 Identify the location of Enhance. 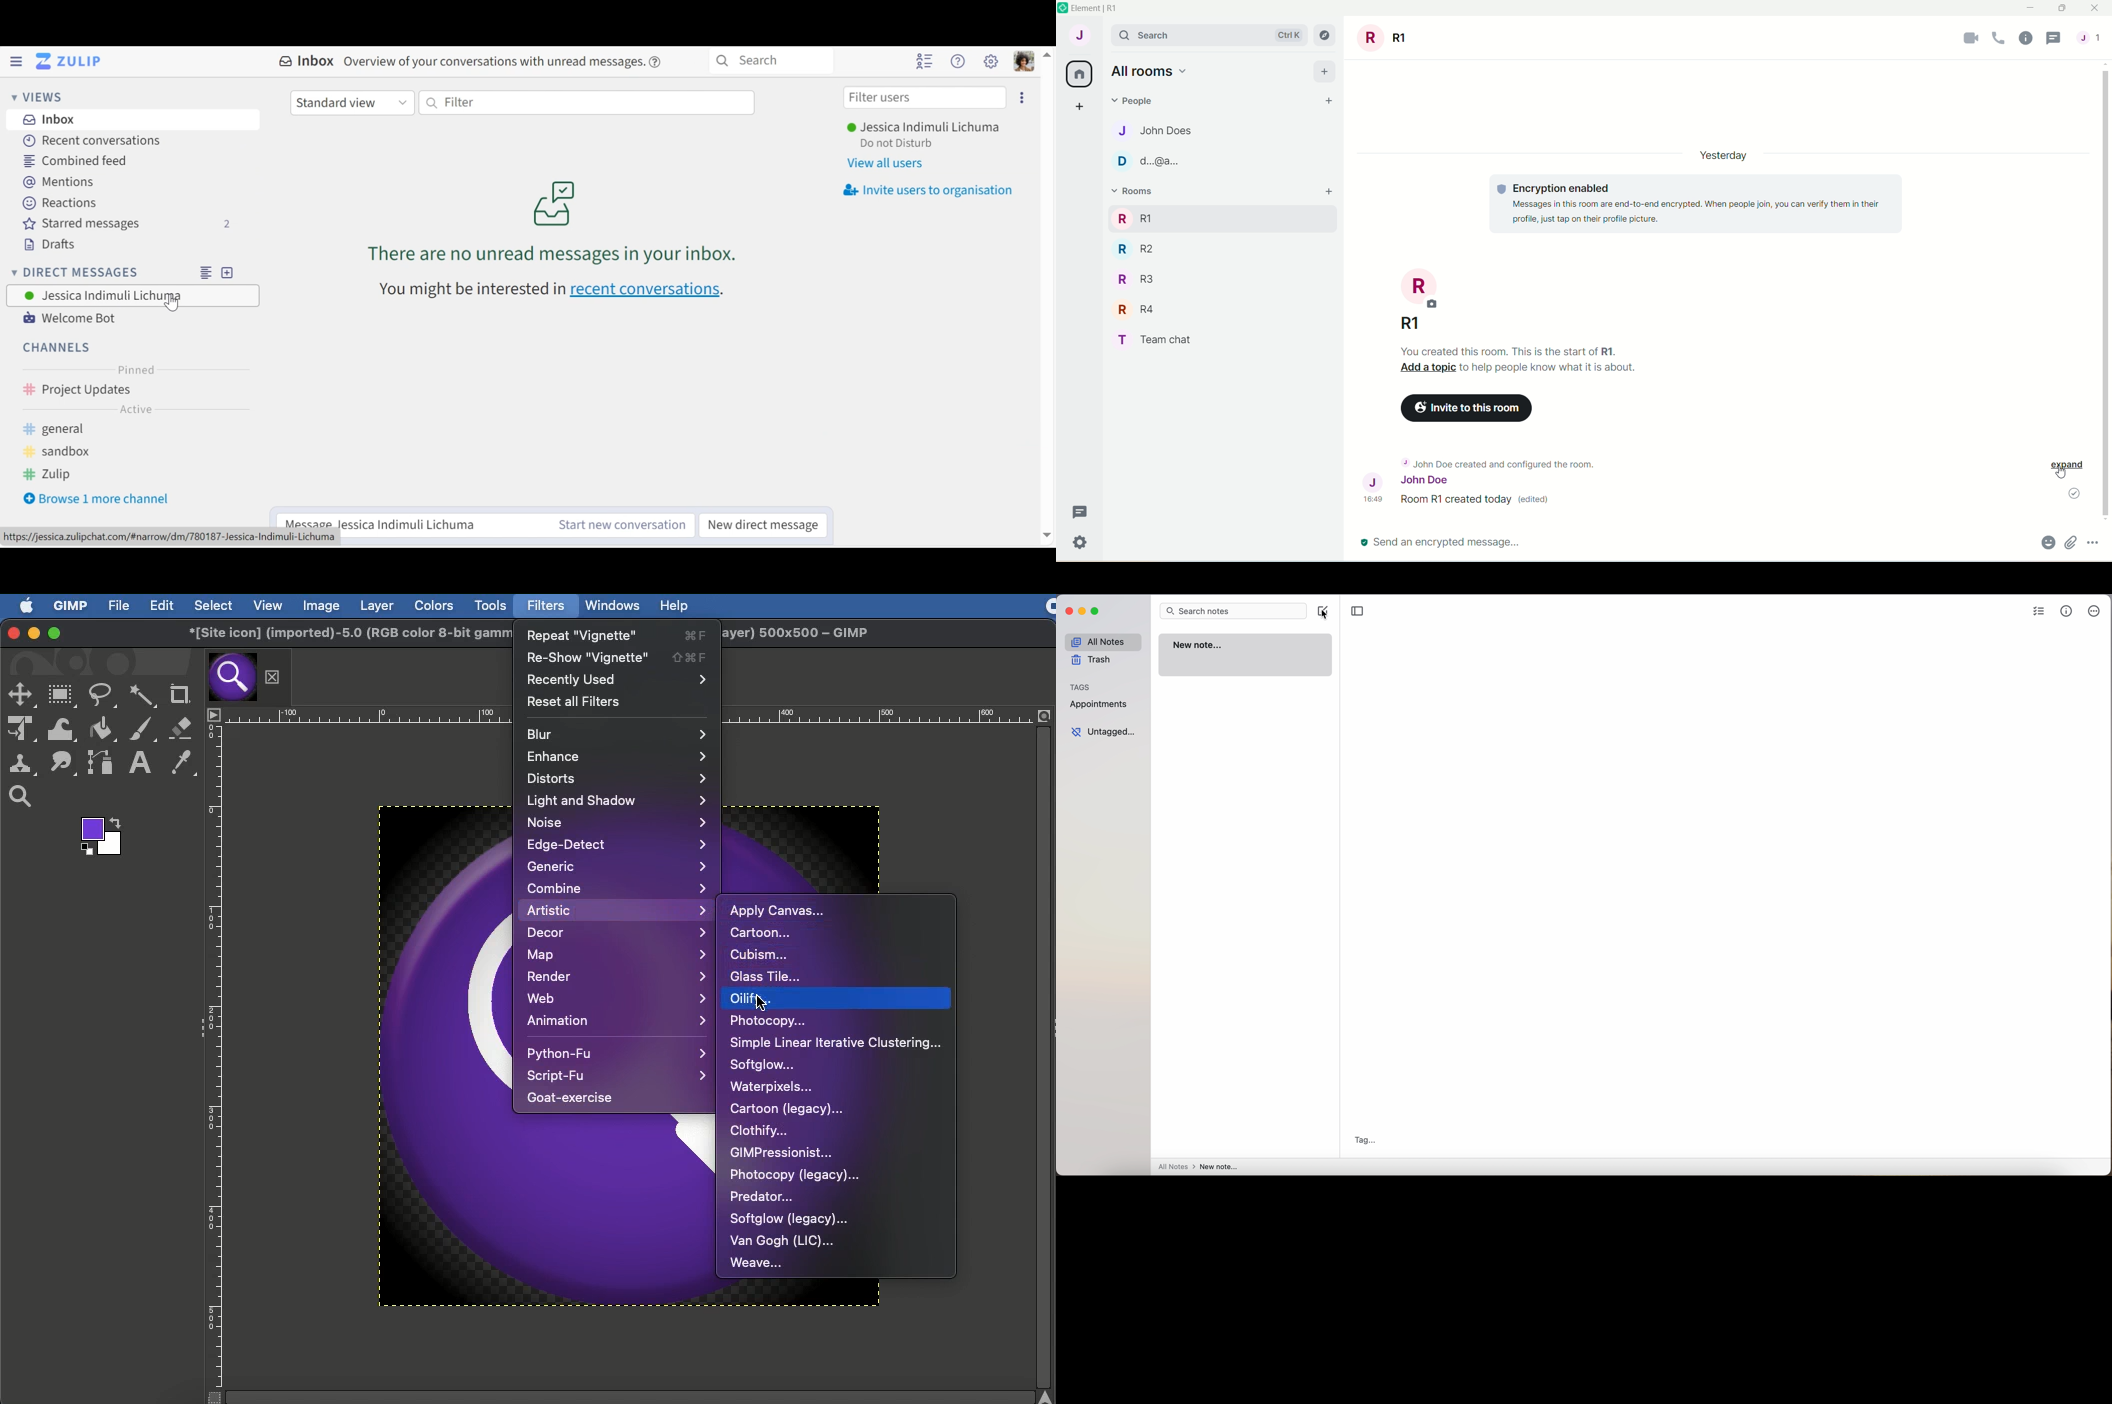
(615, 755).